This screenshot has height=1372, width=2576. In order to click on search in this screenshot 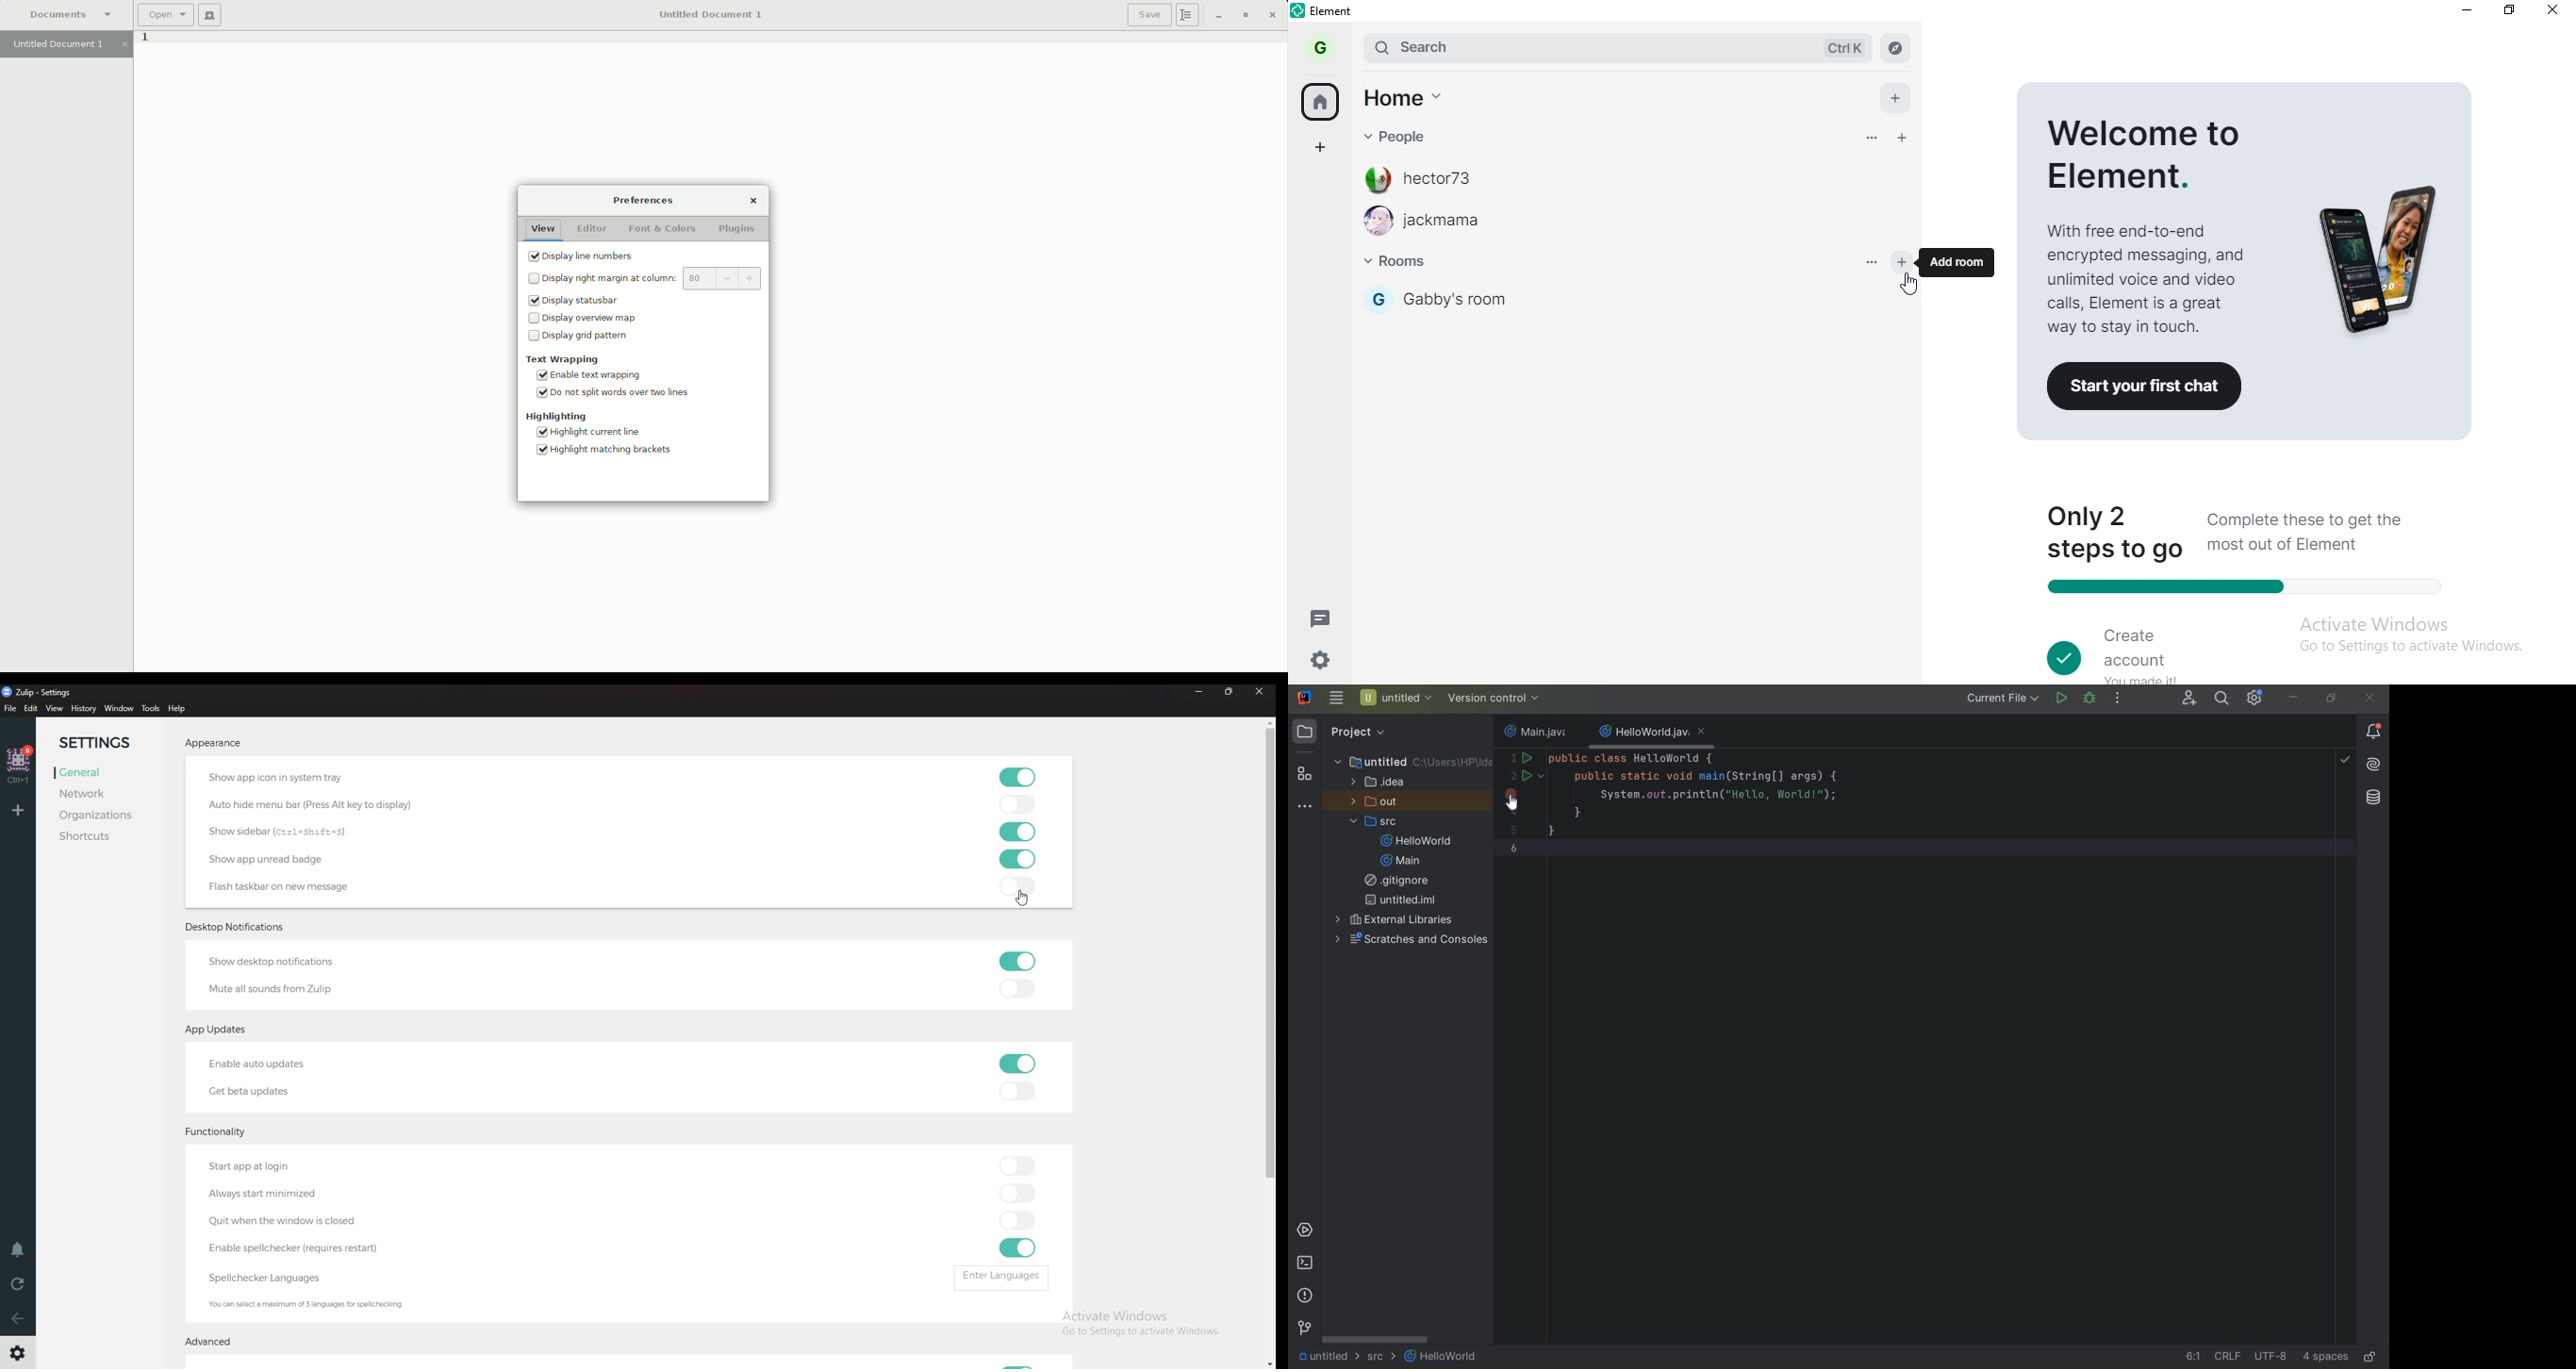, I will do `click(1535, 46)`.